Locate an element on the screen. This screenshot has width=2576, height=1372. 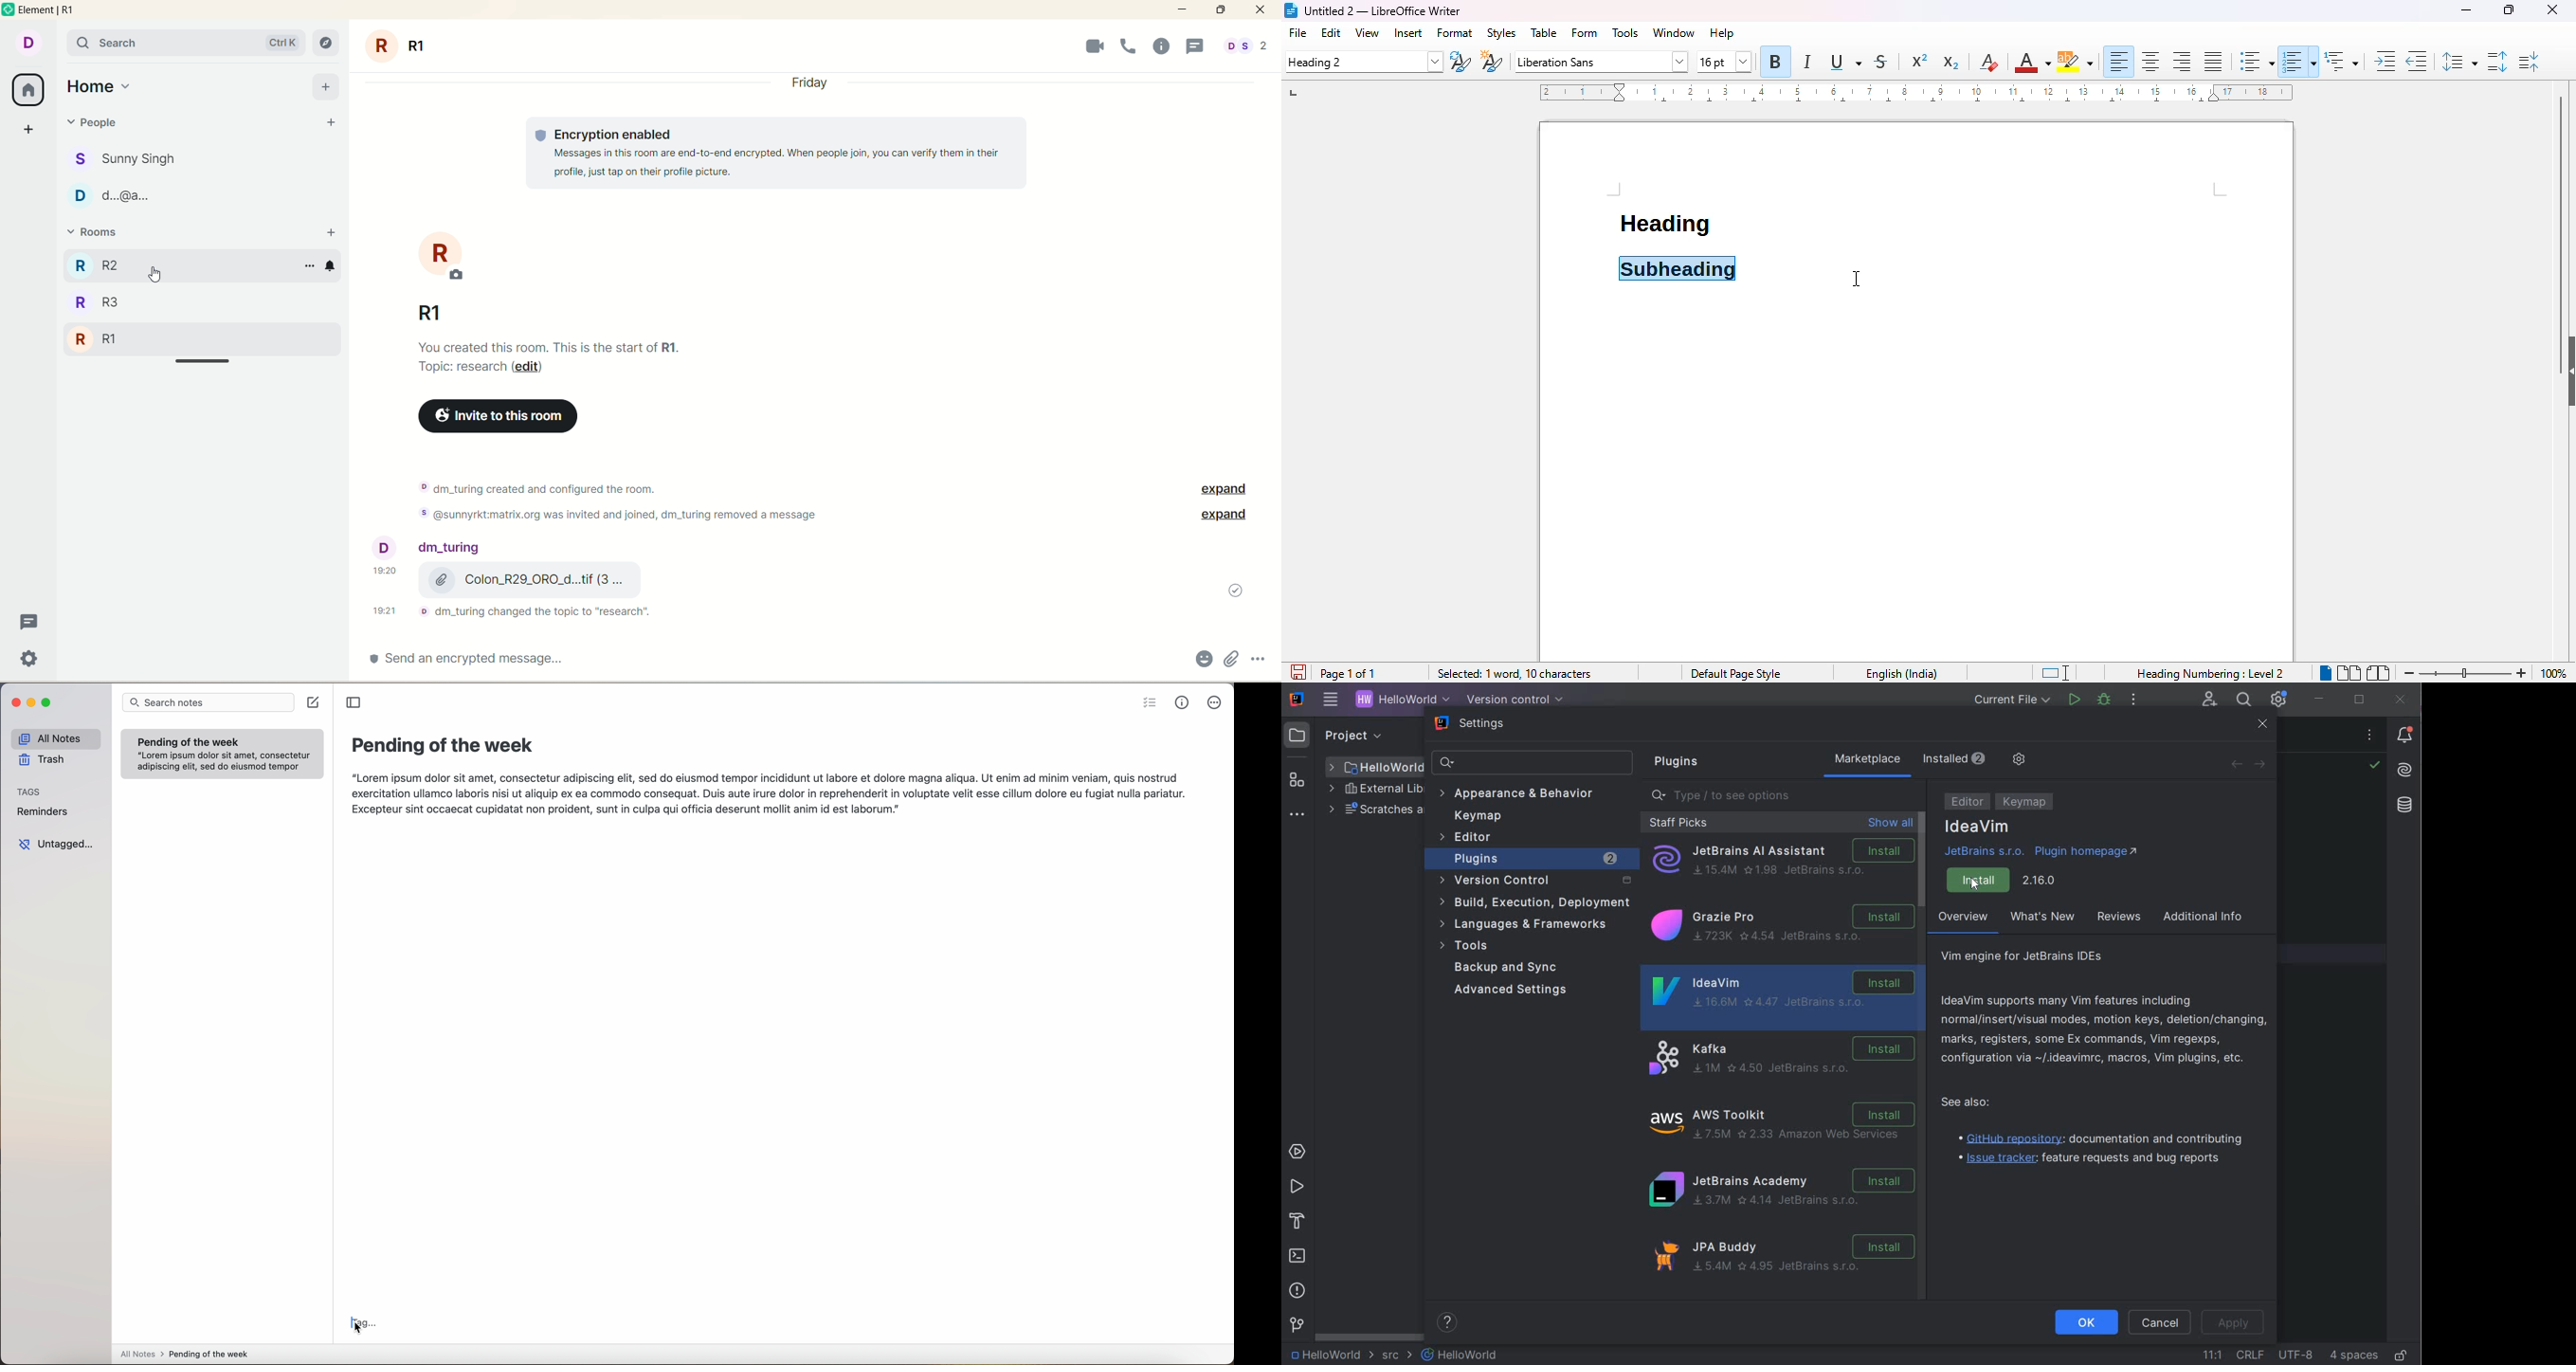
video call is located at coordinates (1091, 46).